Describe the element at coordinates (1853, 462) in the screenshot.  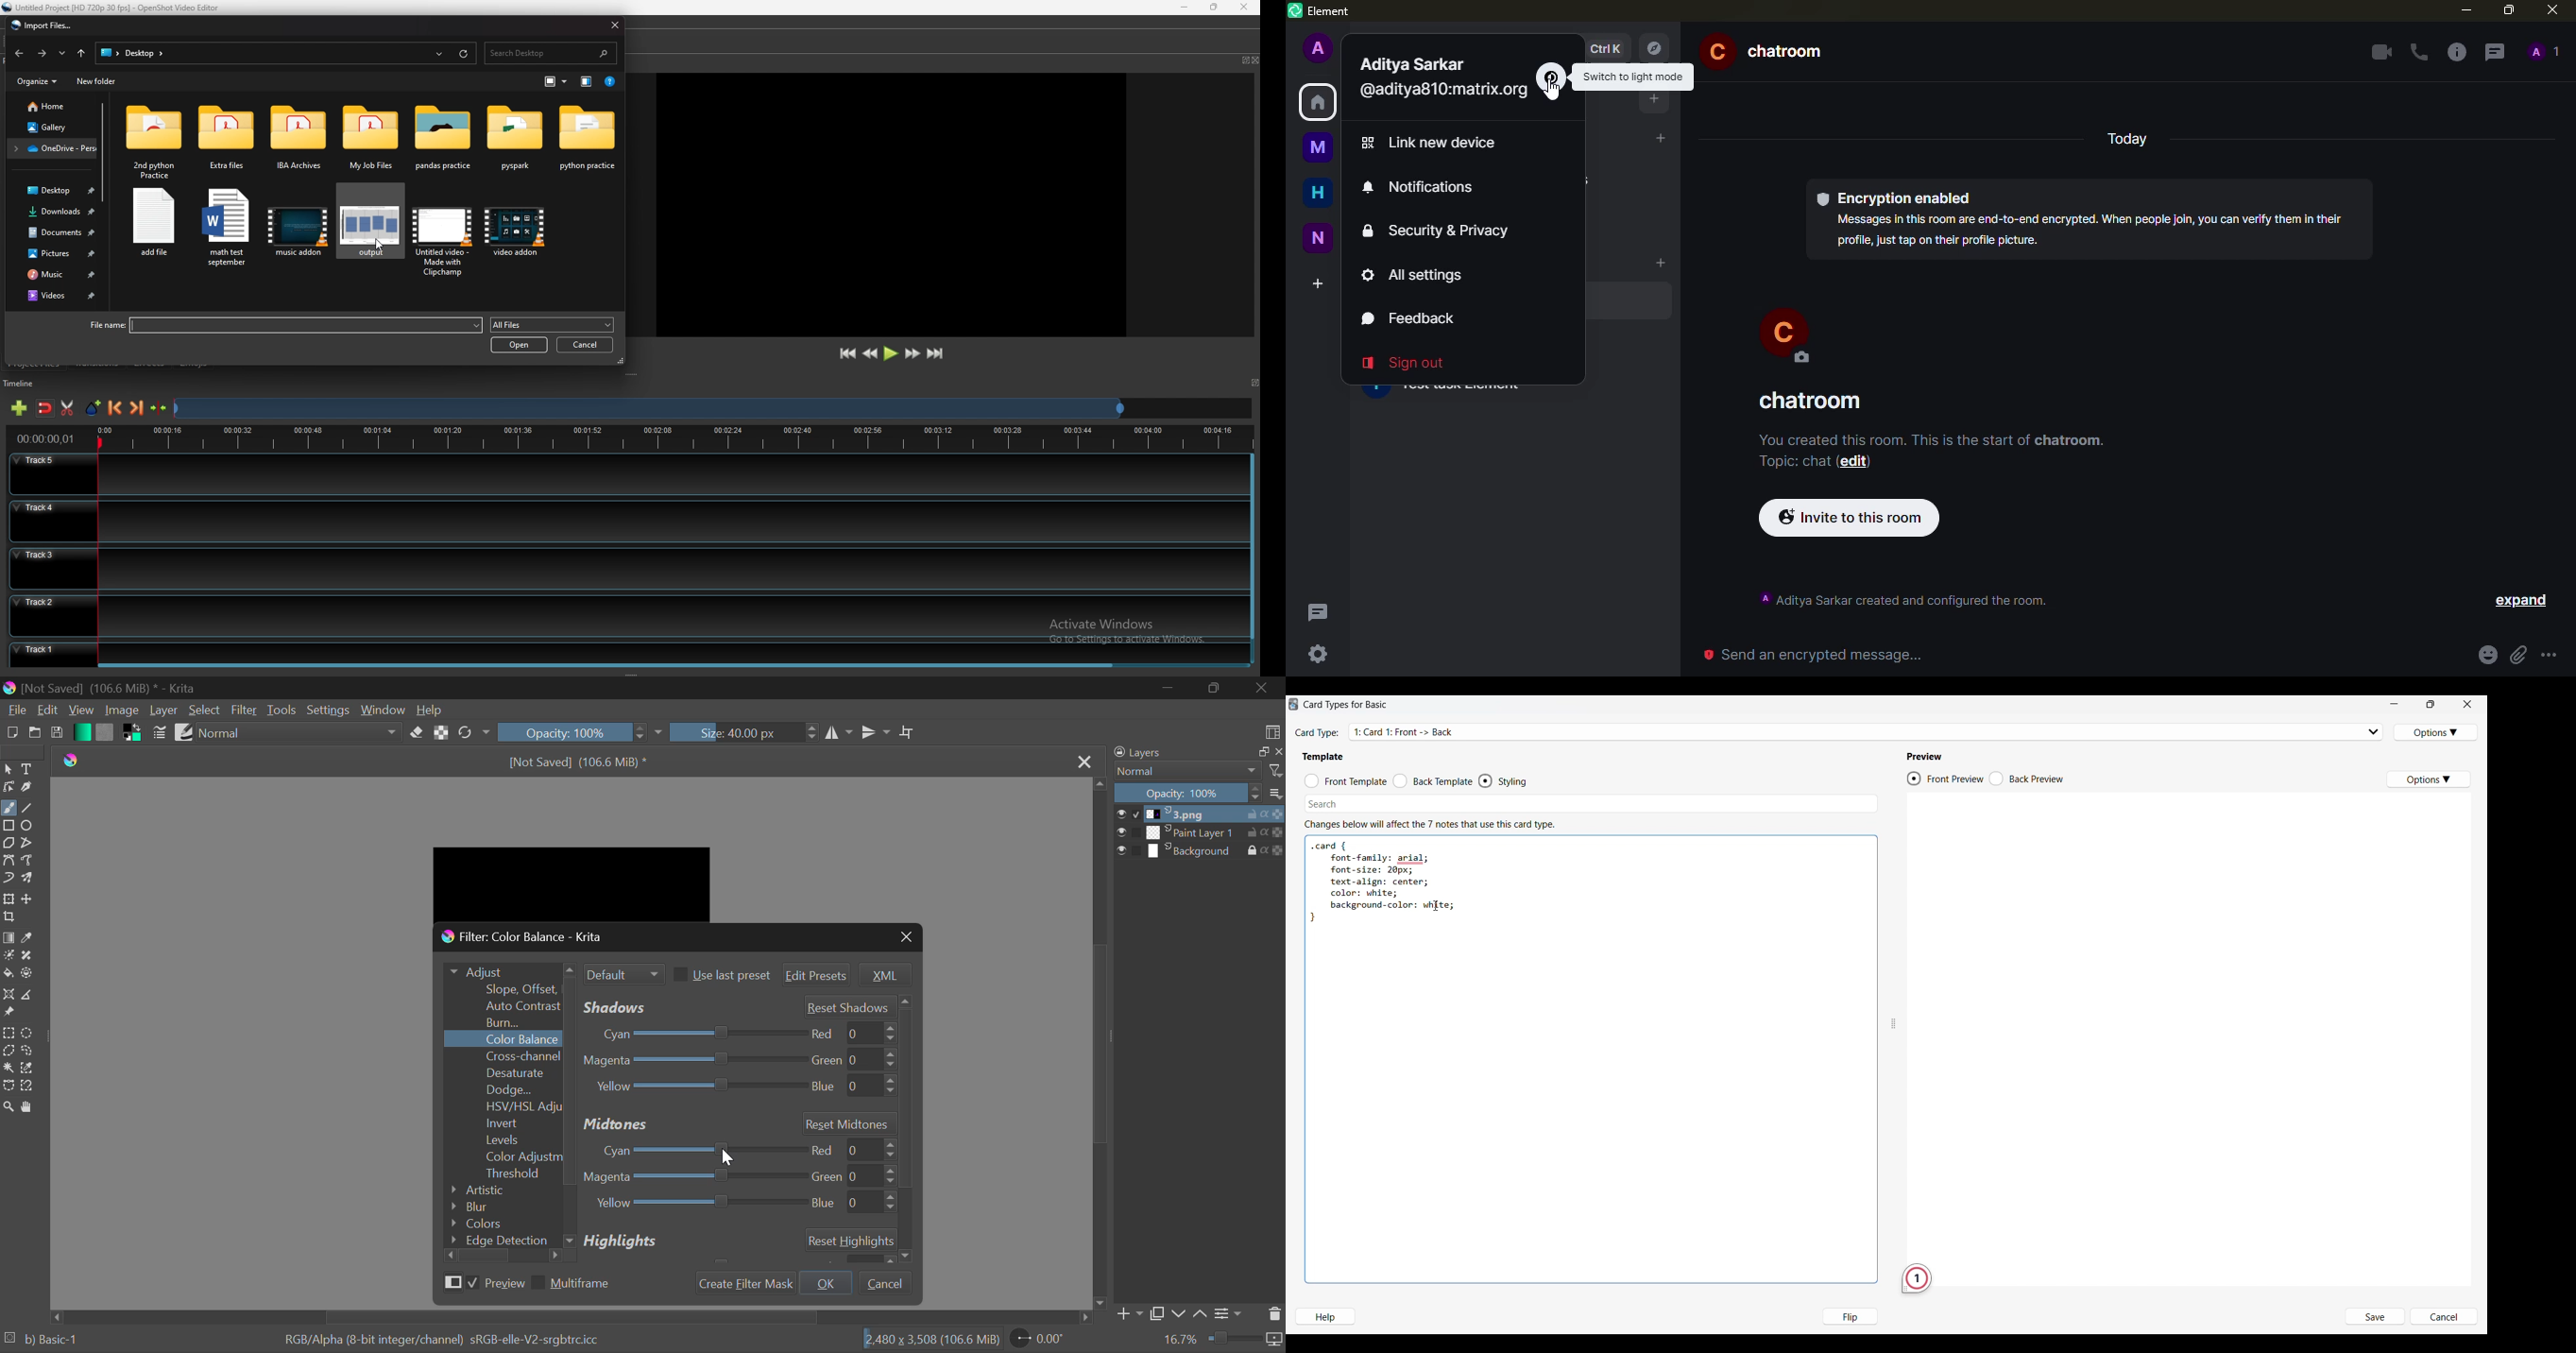
I see `edit` at that location.